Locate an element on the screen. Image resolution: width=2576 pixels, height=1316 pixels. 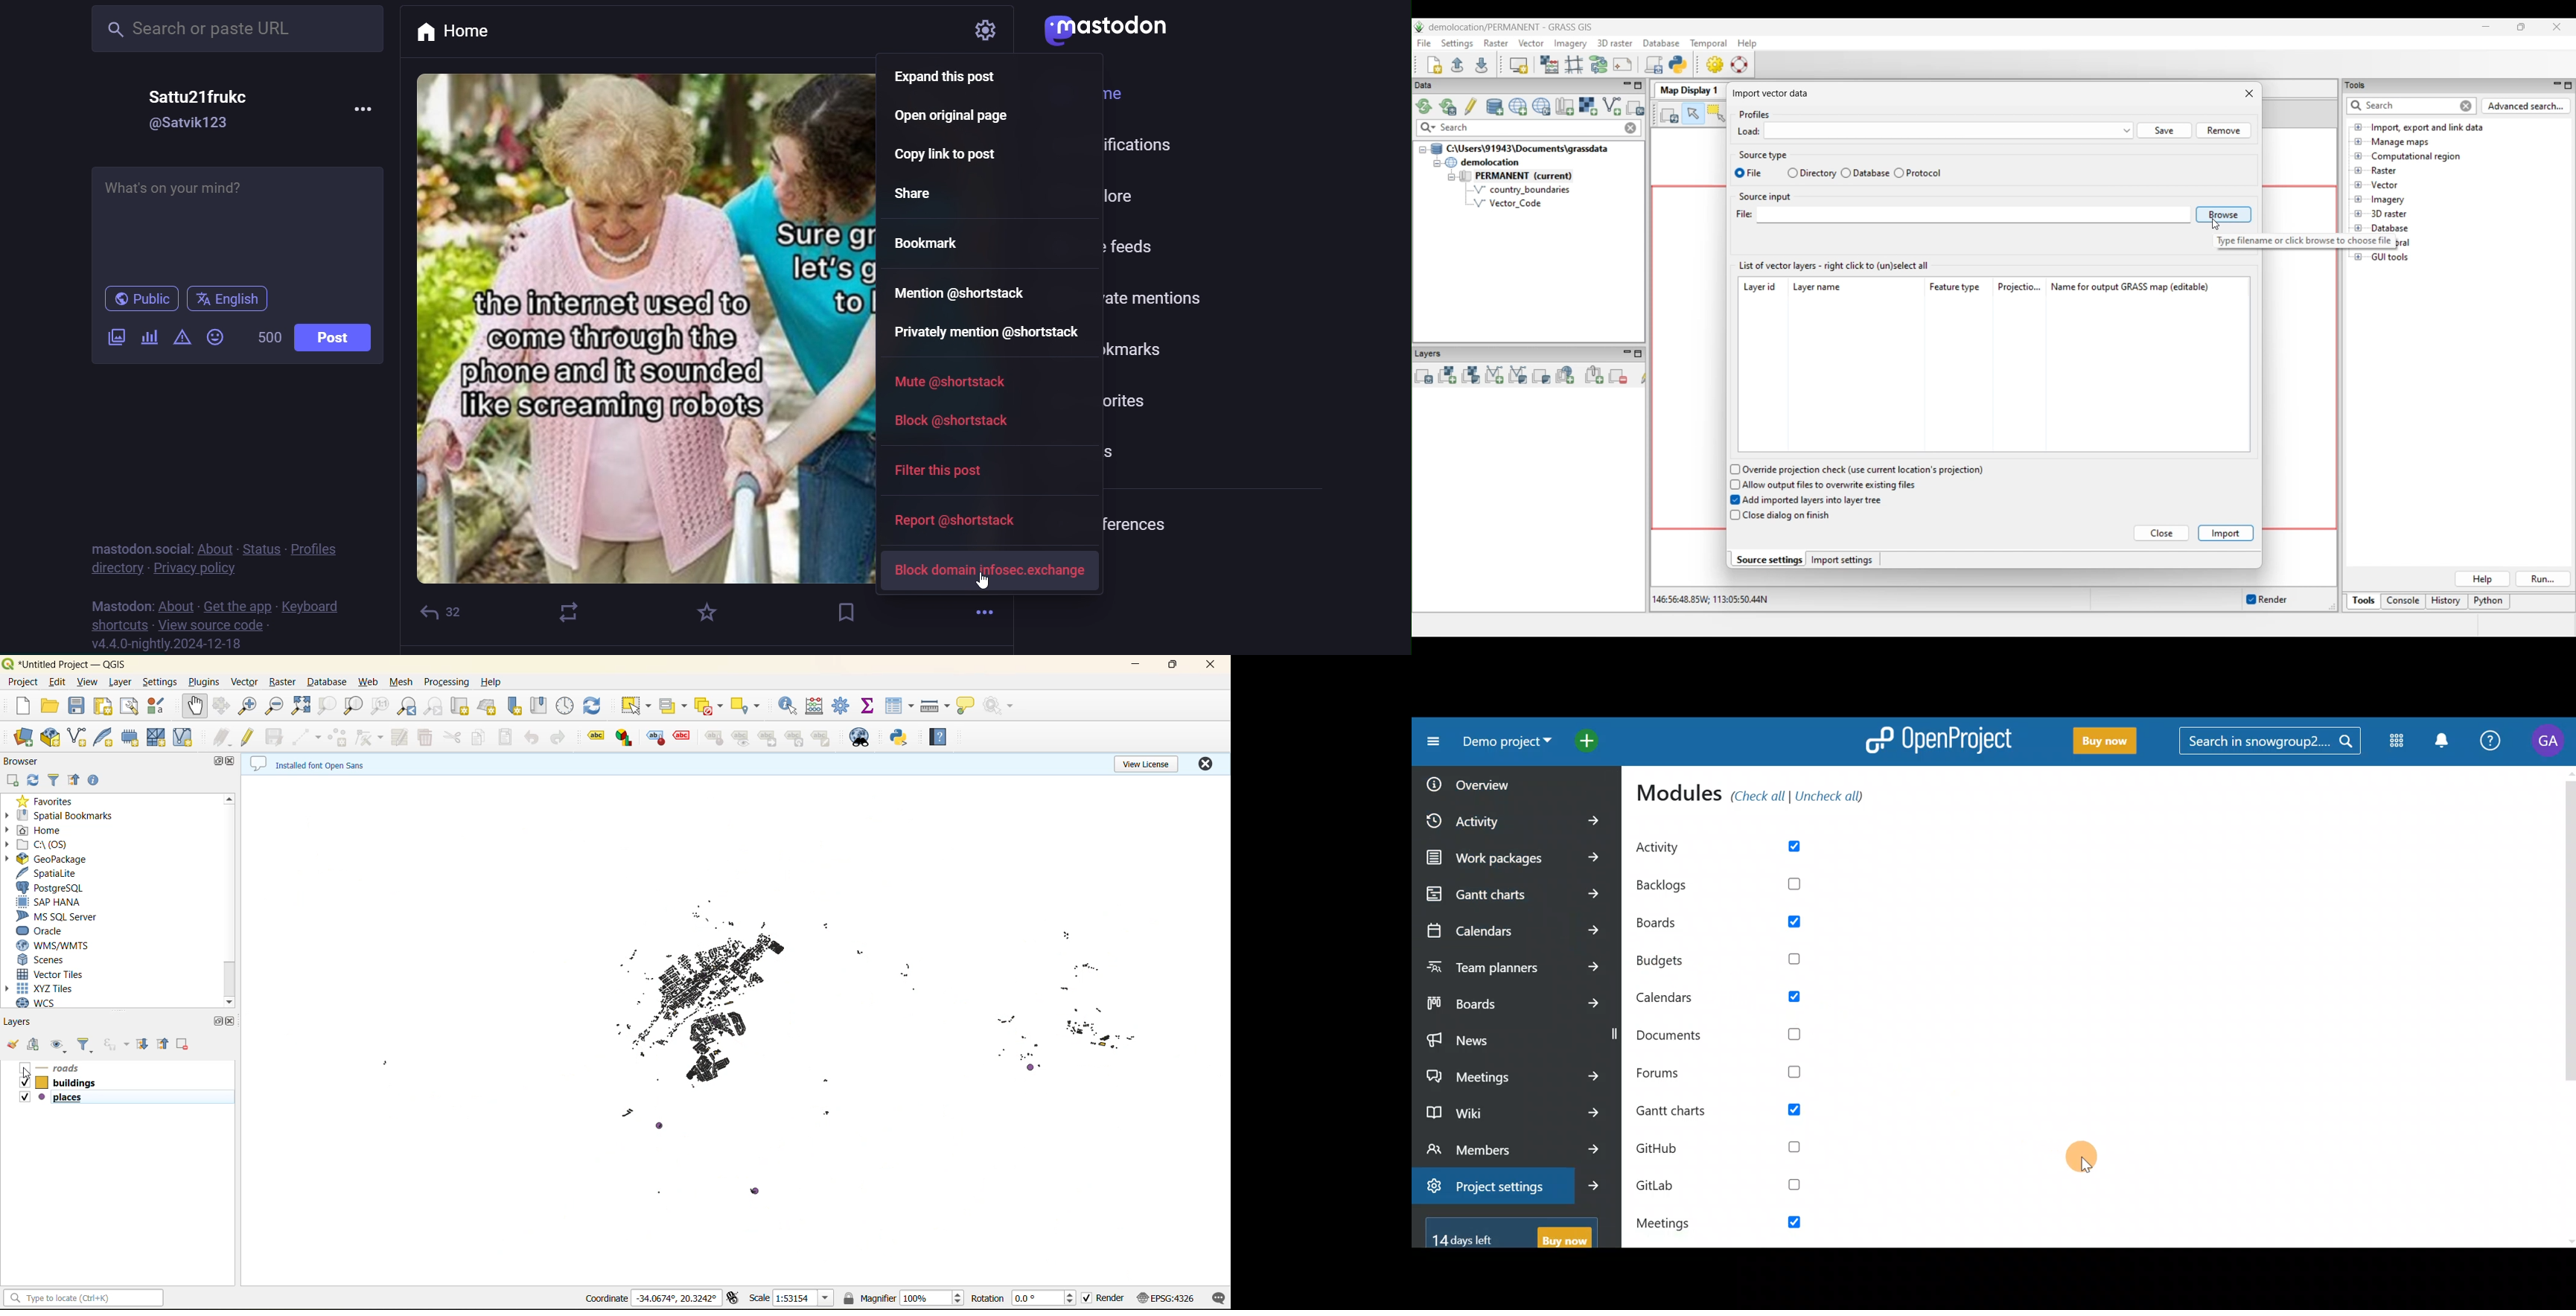
Documents is located at coordinates (1725, 1033).